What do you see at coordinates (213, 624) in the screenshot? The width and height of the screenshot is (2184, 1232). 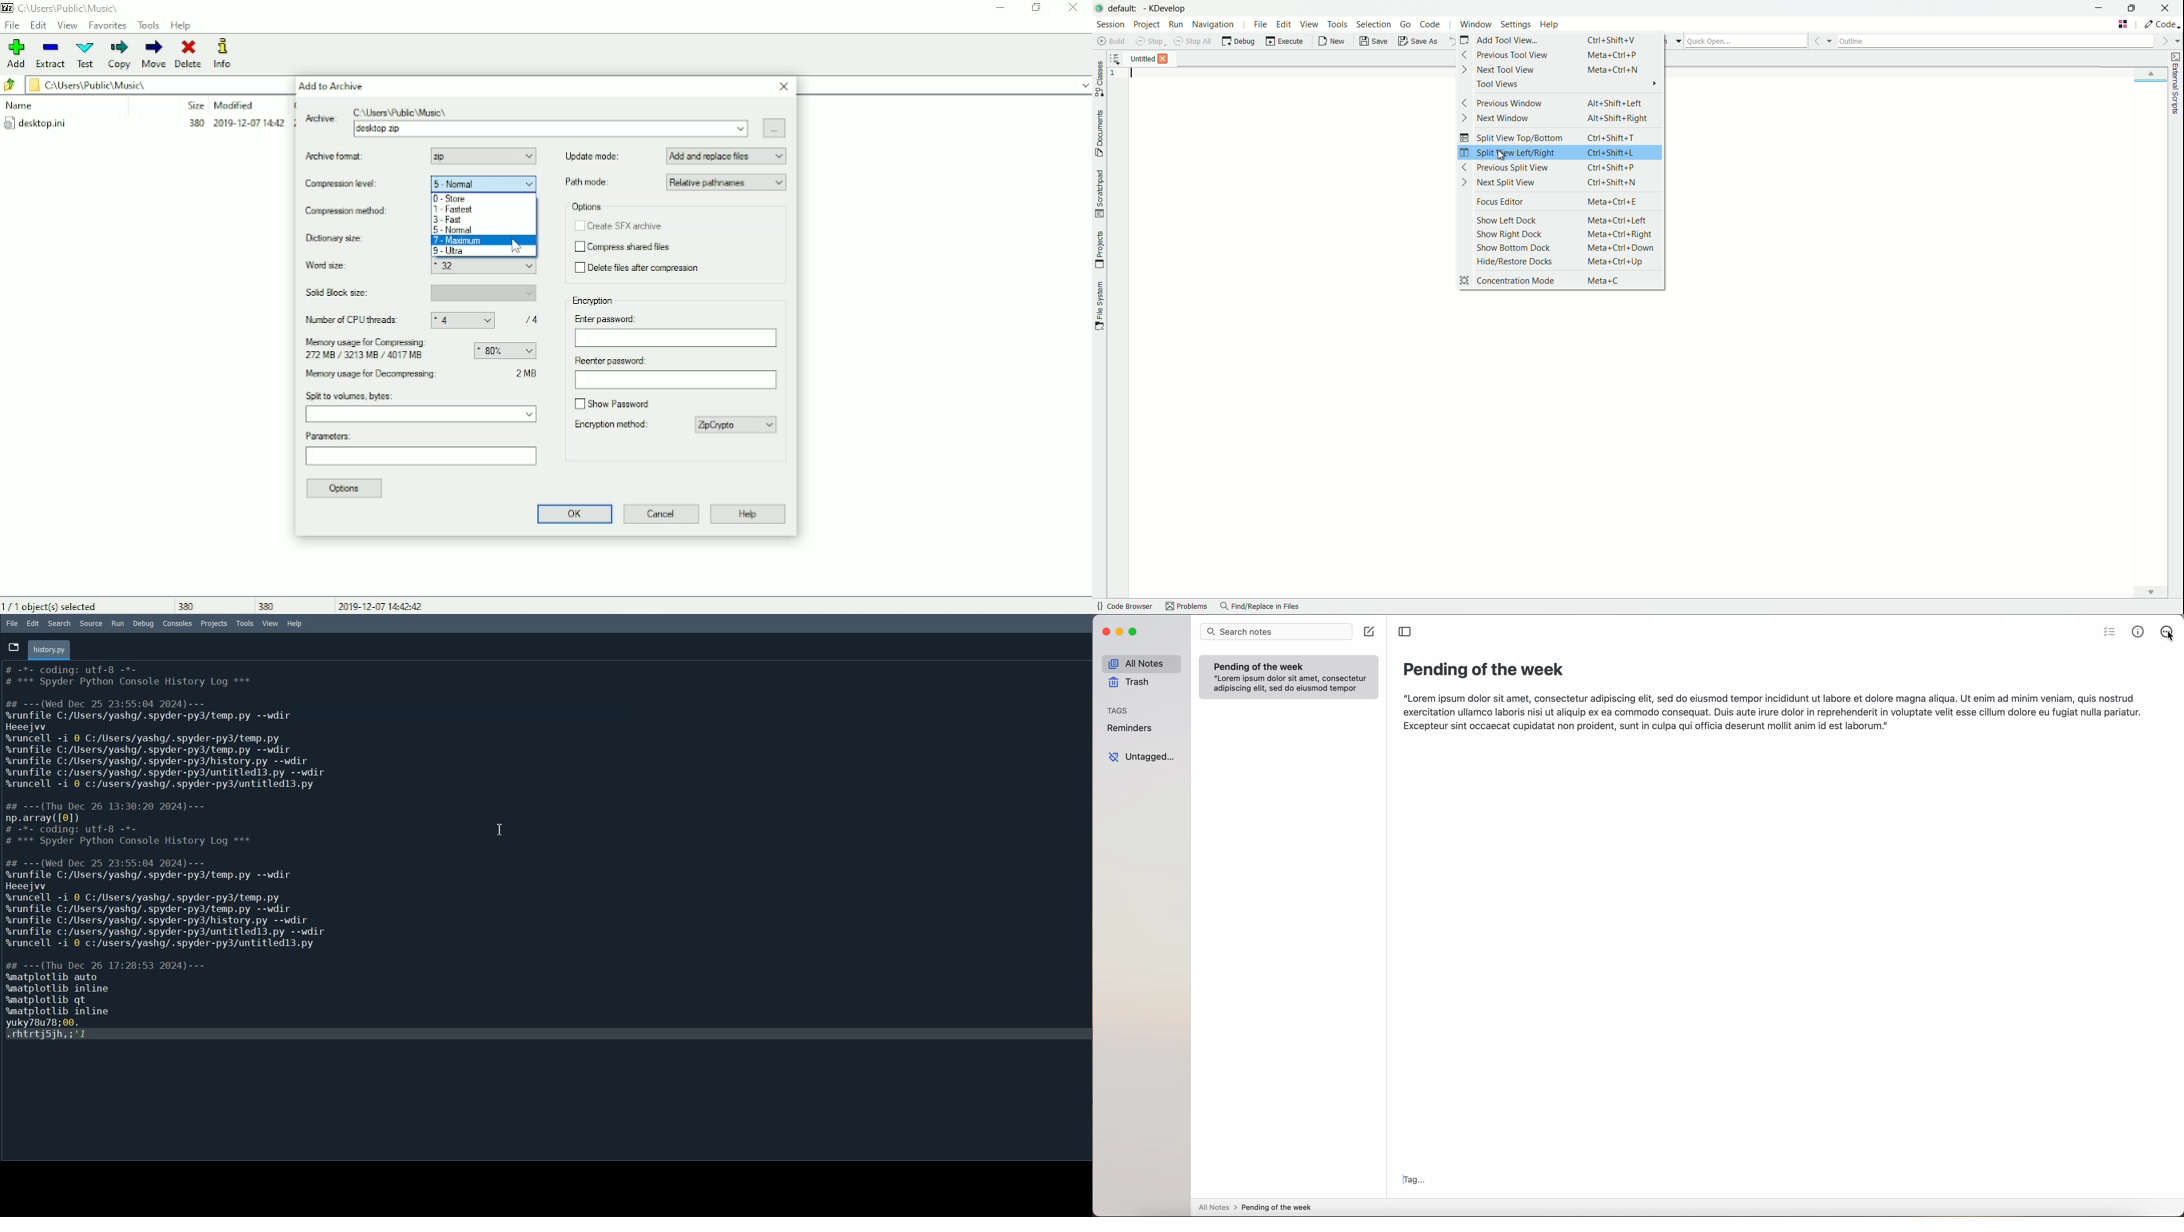 I see `Projects` at bounding box center [213, 624].